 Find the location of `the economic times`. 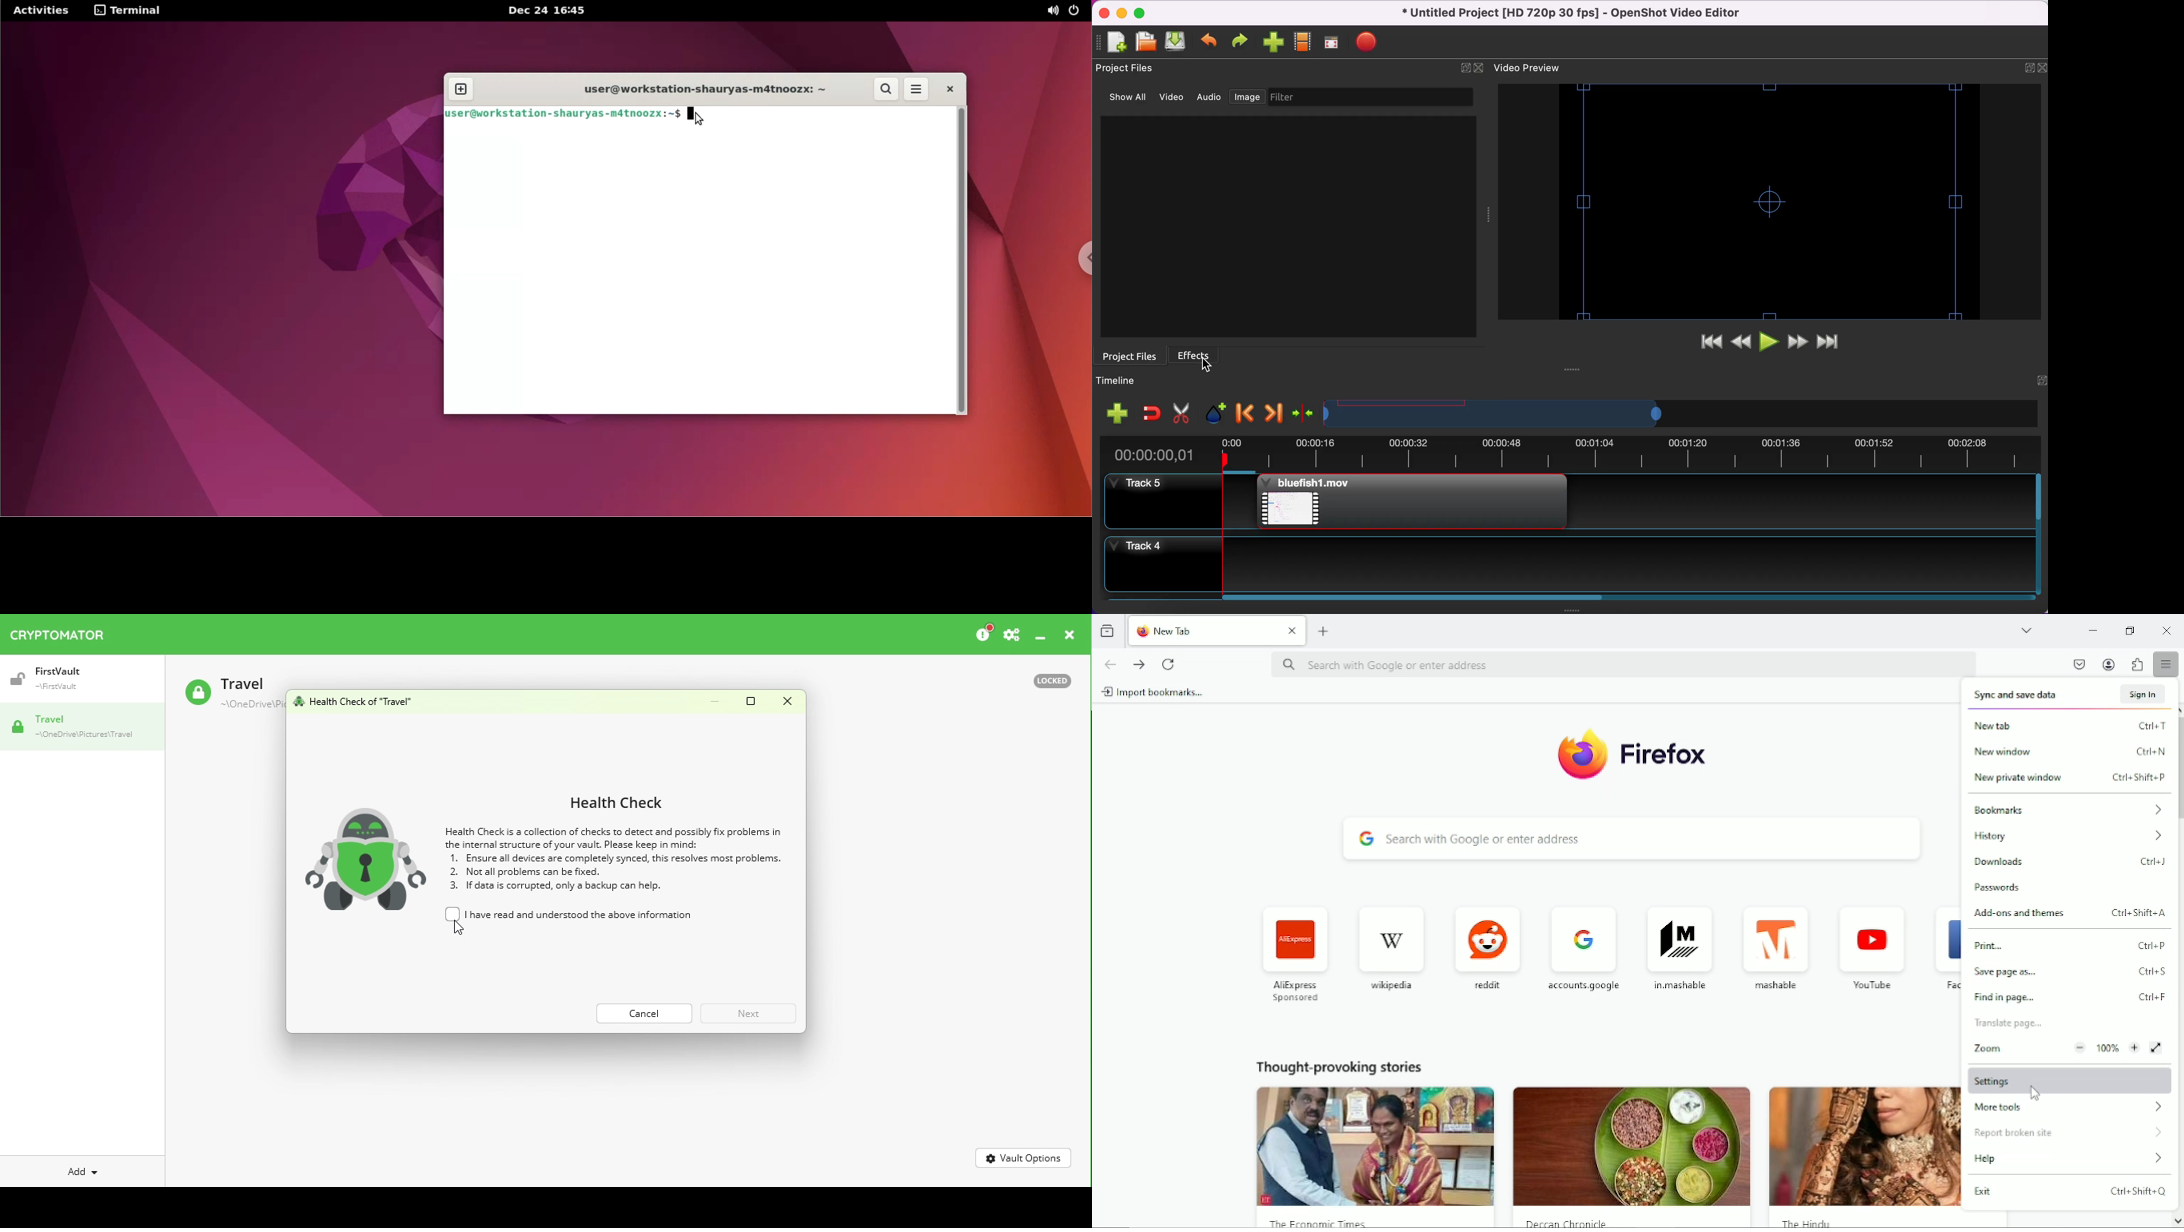

the economic times is located at coordinates (1339, 1223).